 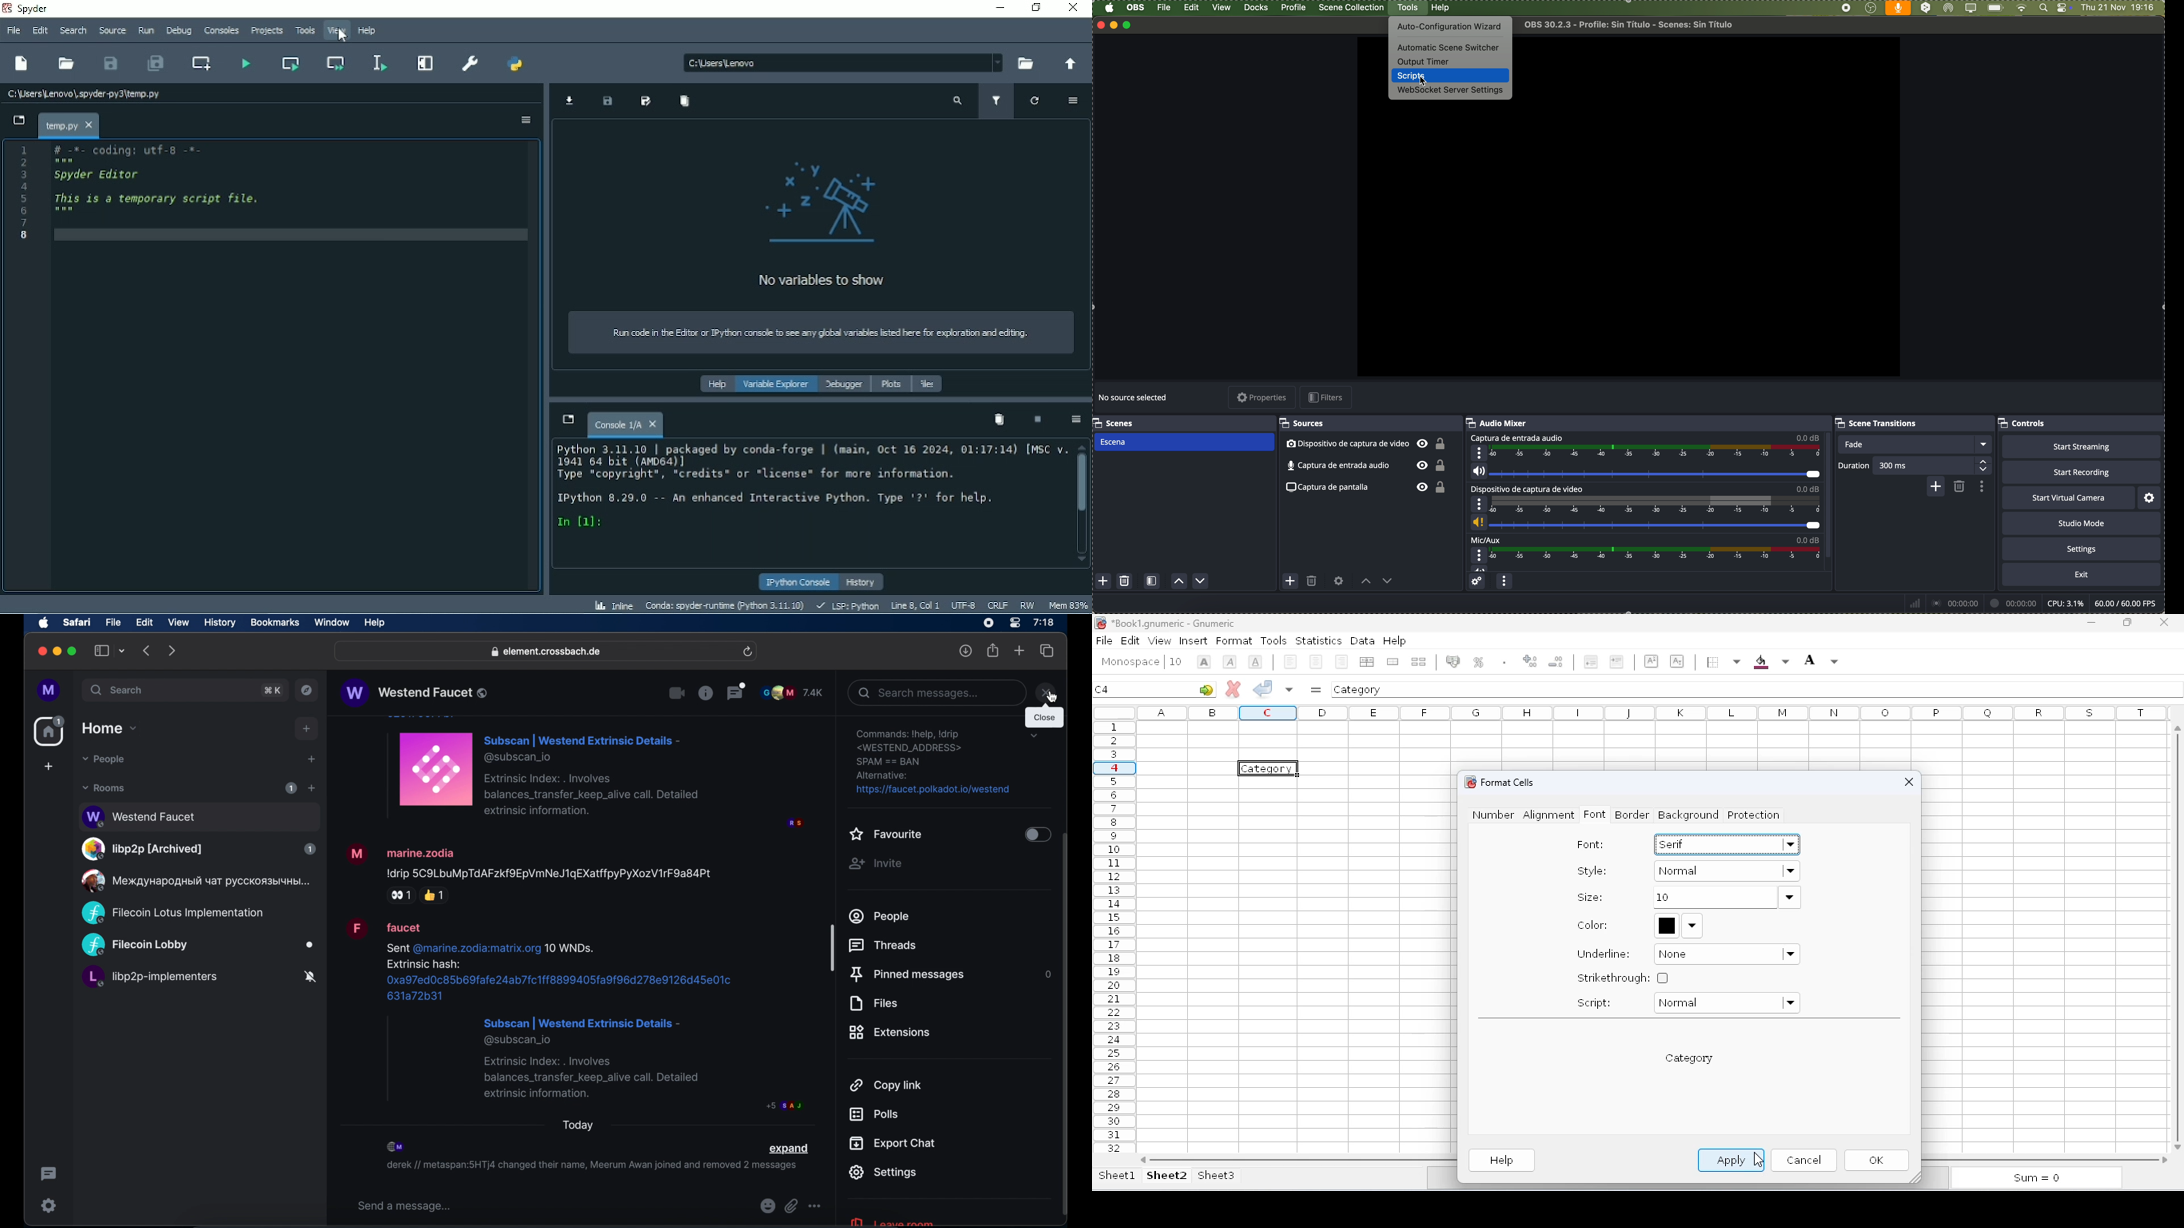 What do you see at coordinates (1068, 606) in the screenshot?
I see `Mem` at bounding box center [1068, 606].